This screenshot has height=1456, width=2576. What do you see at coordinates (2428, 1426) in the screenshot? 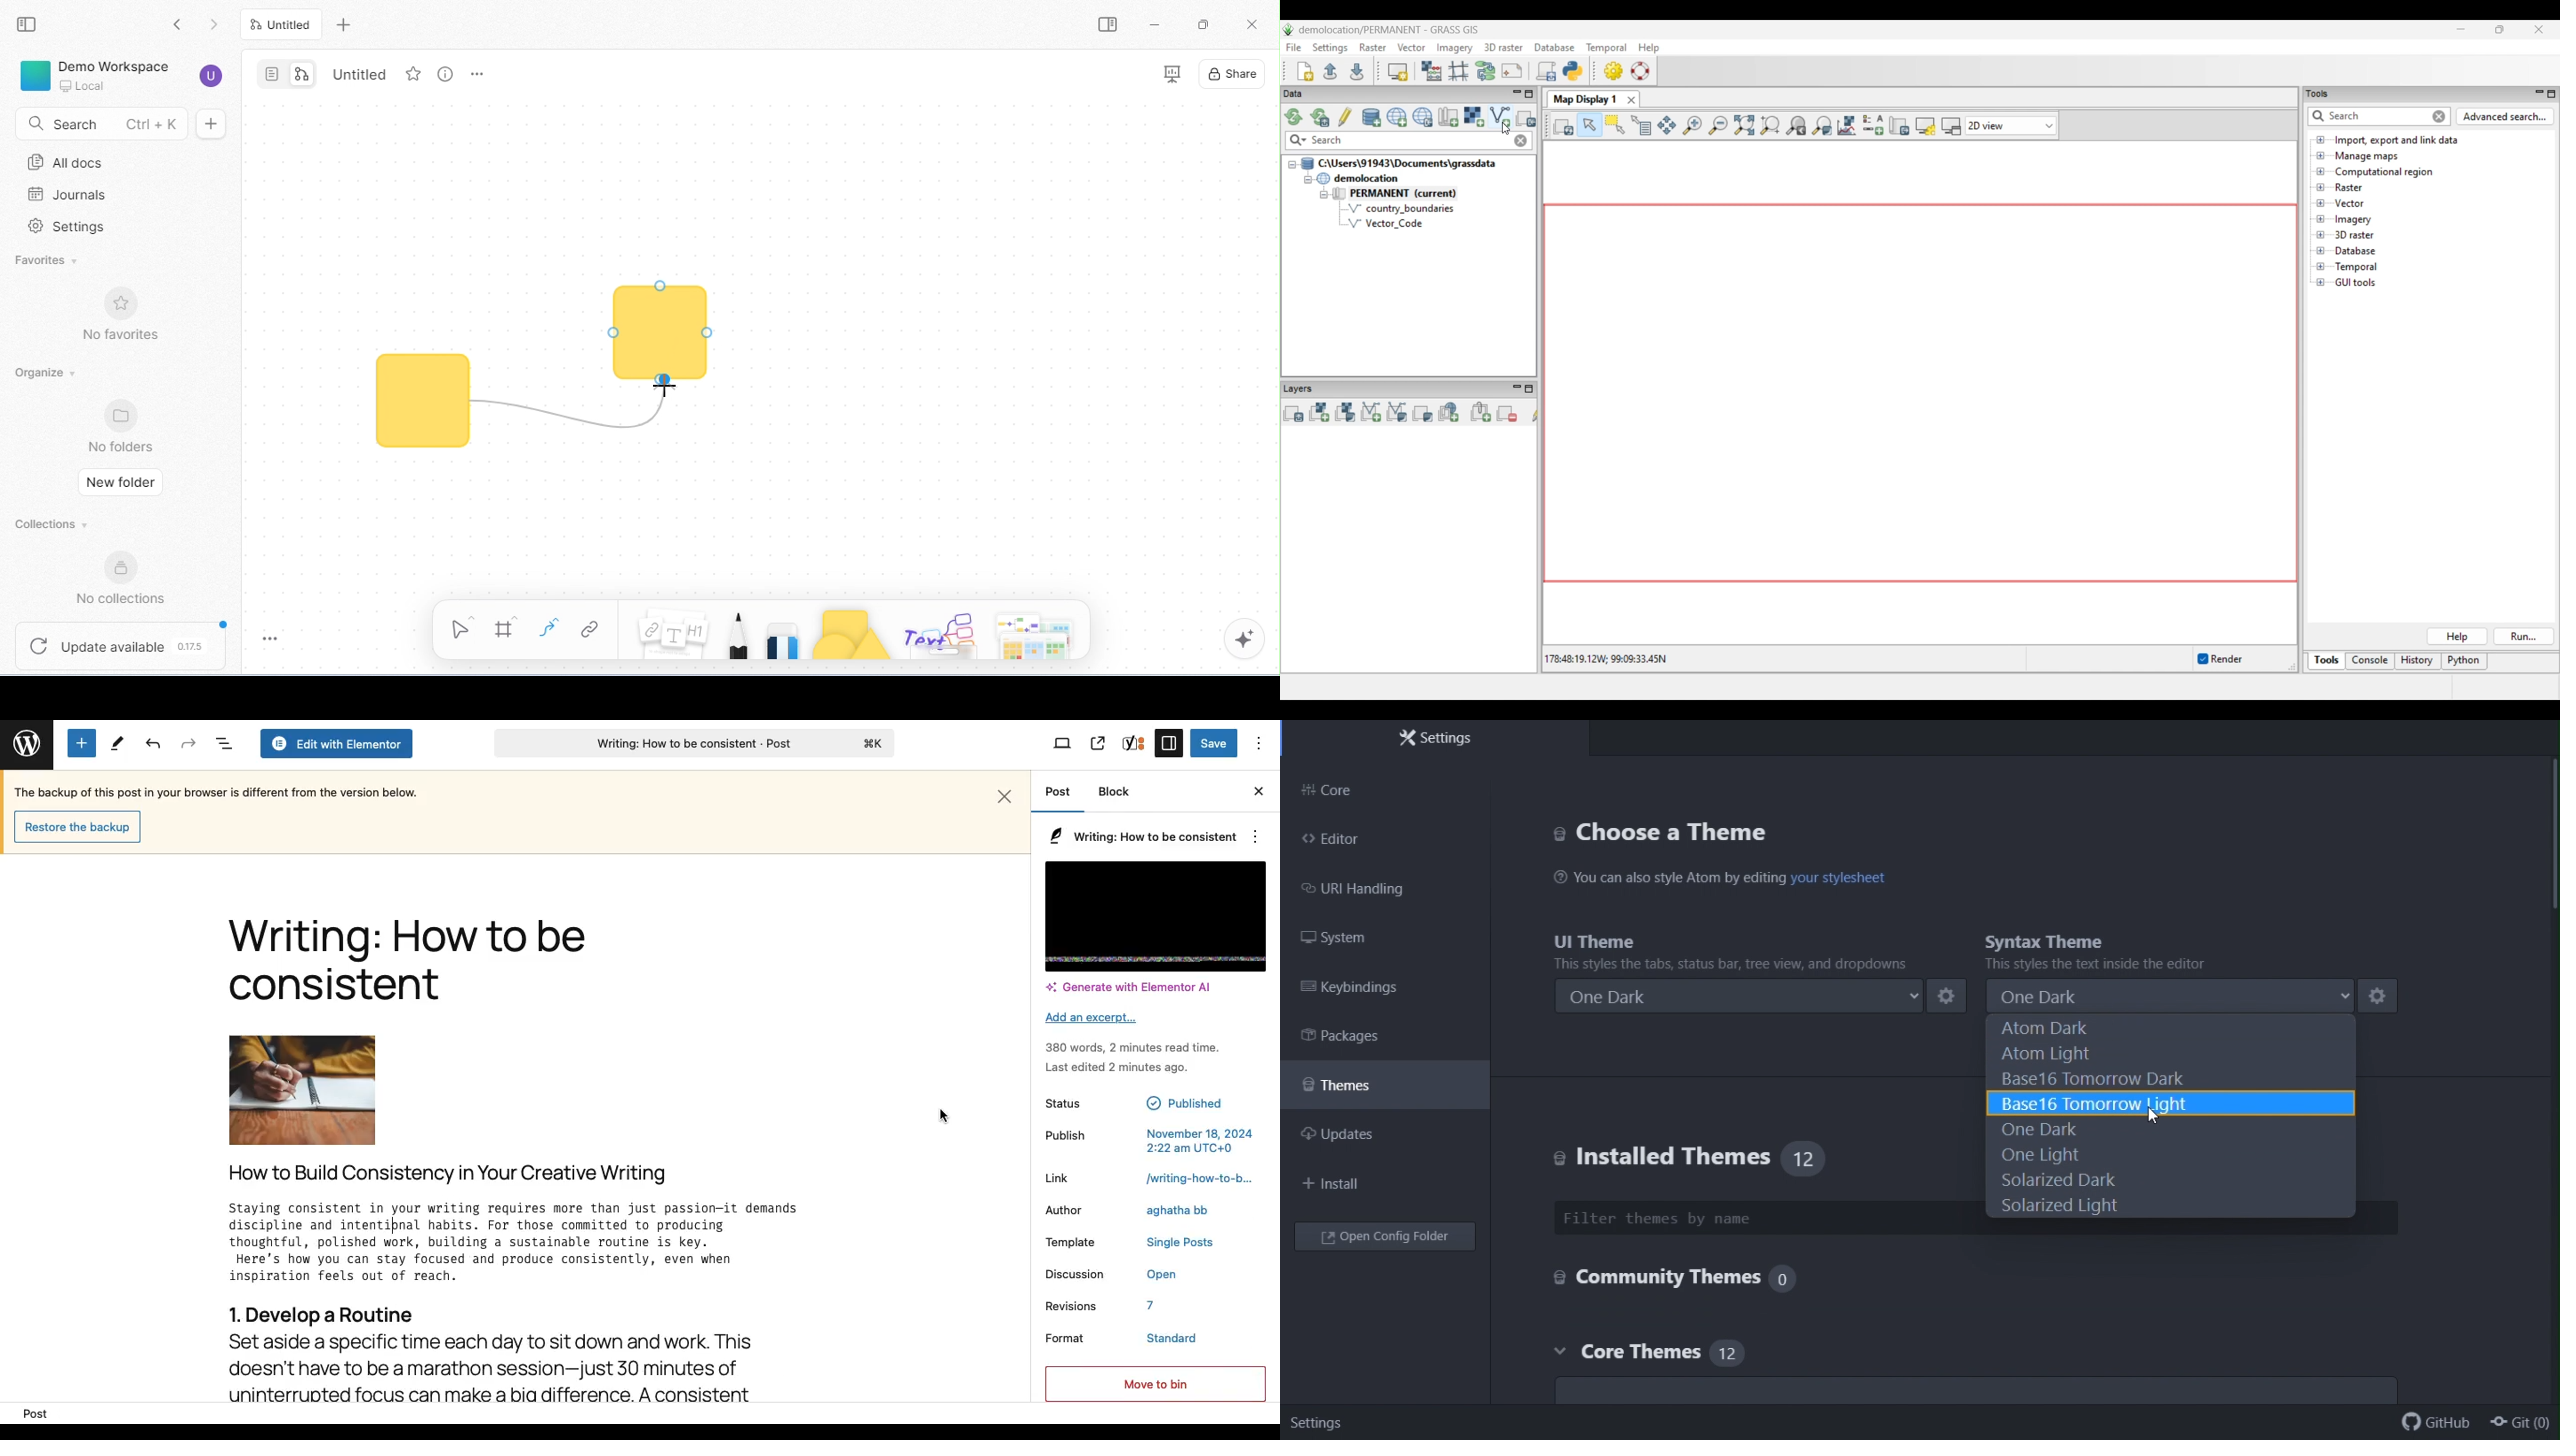
I see `github` at bounding box center [2428, 1426].